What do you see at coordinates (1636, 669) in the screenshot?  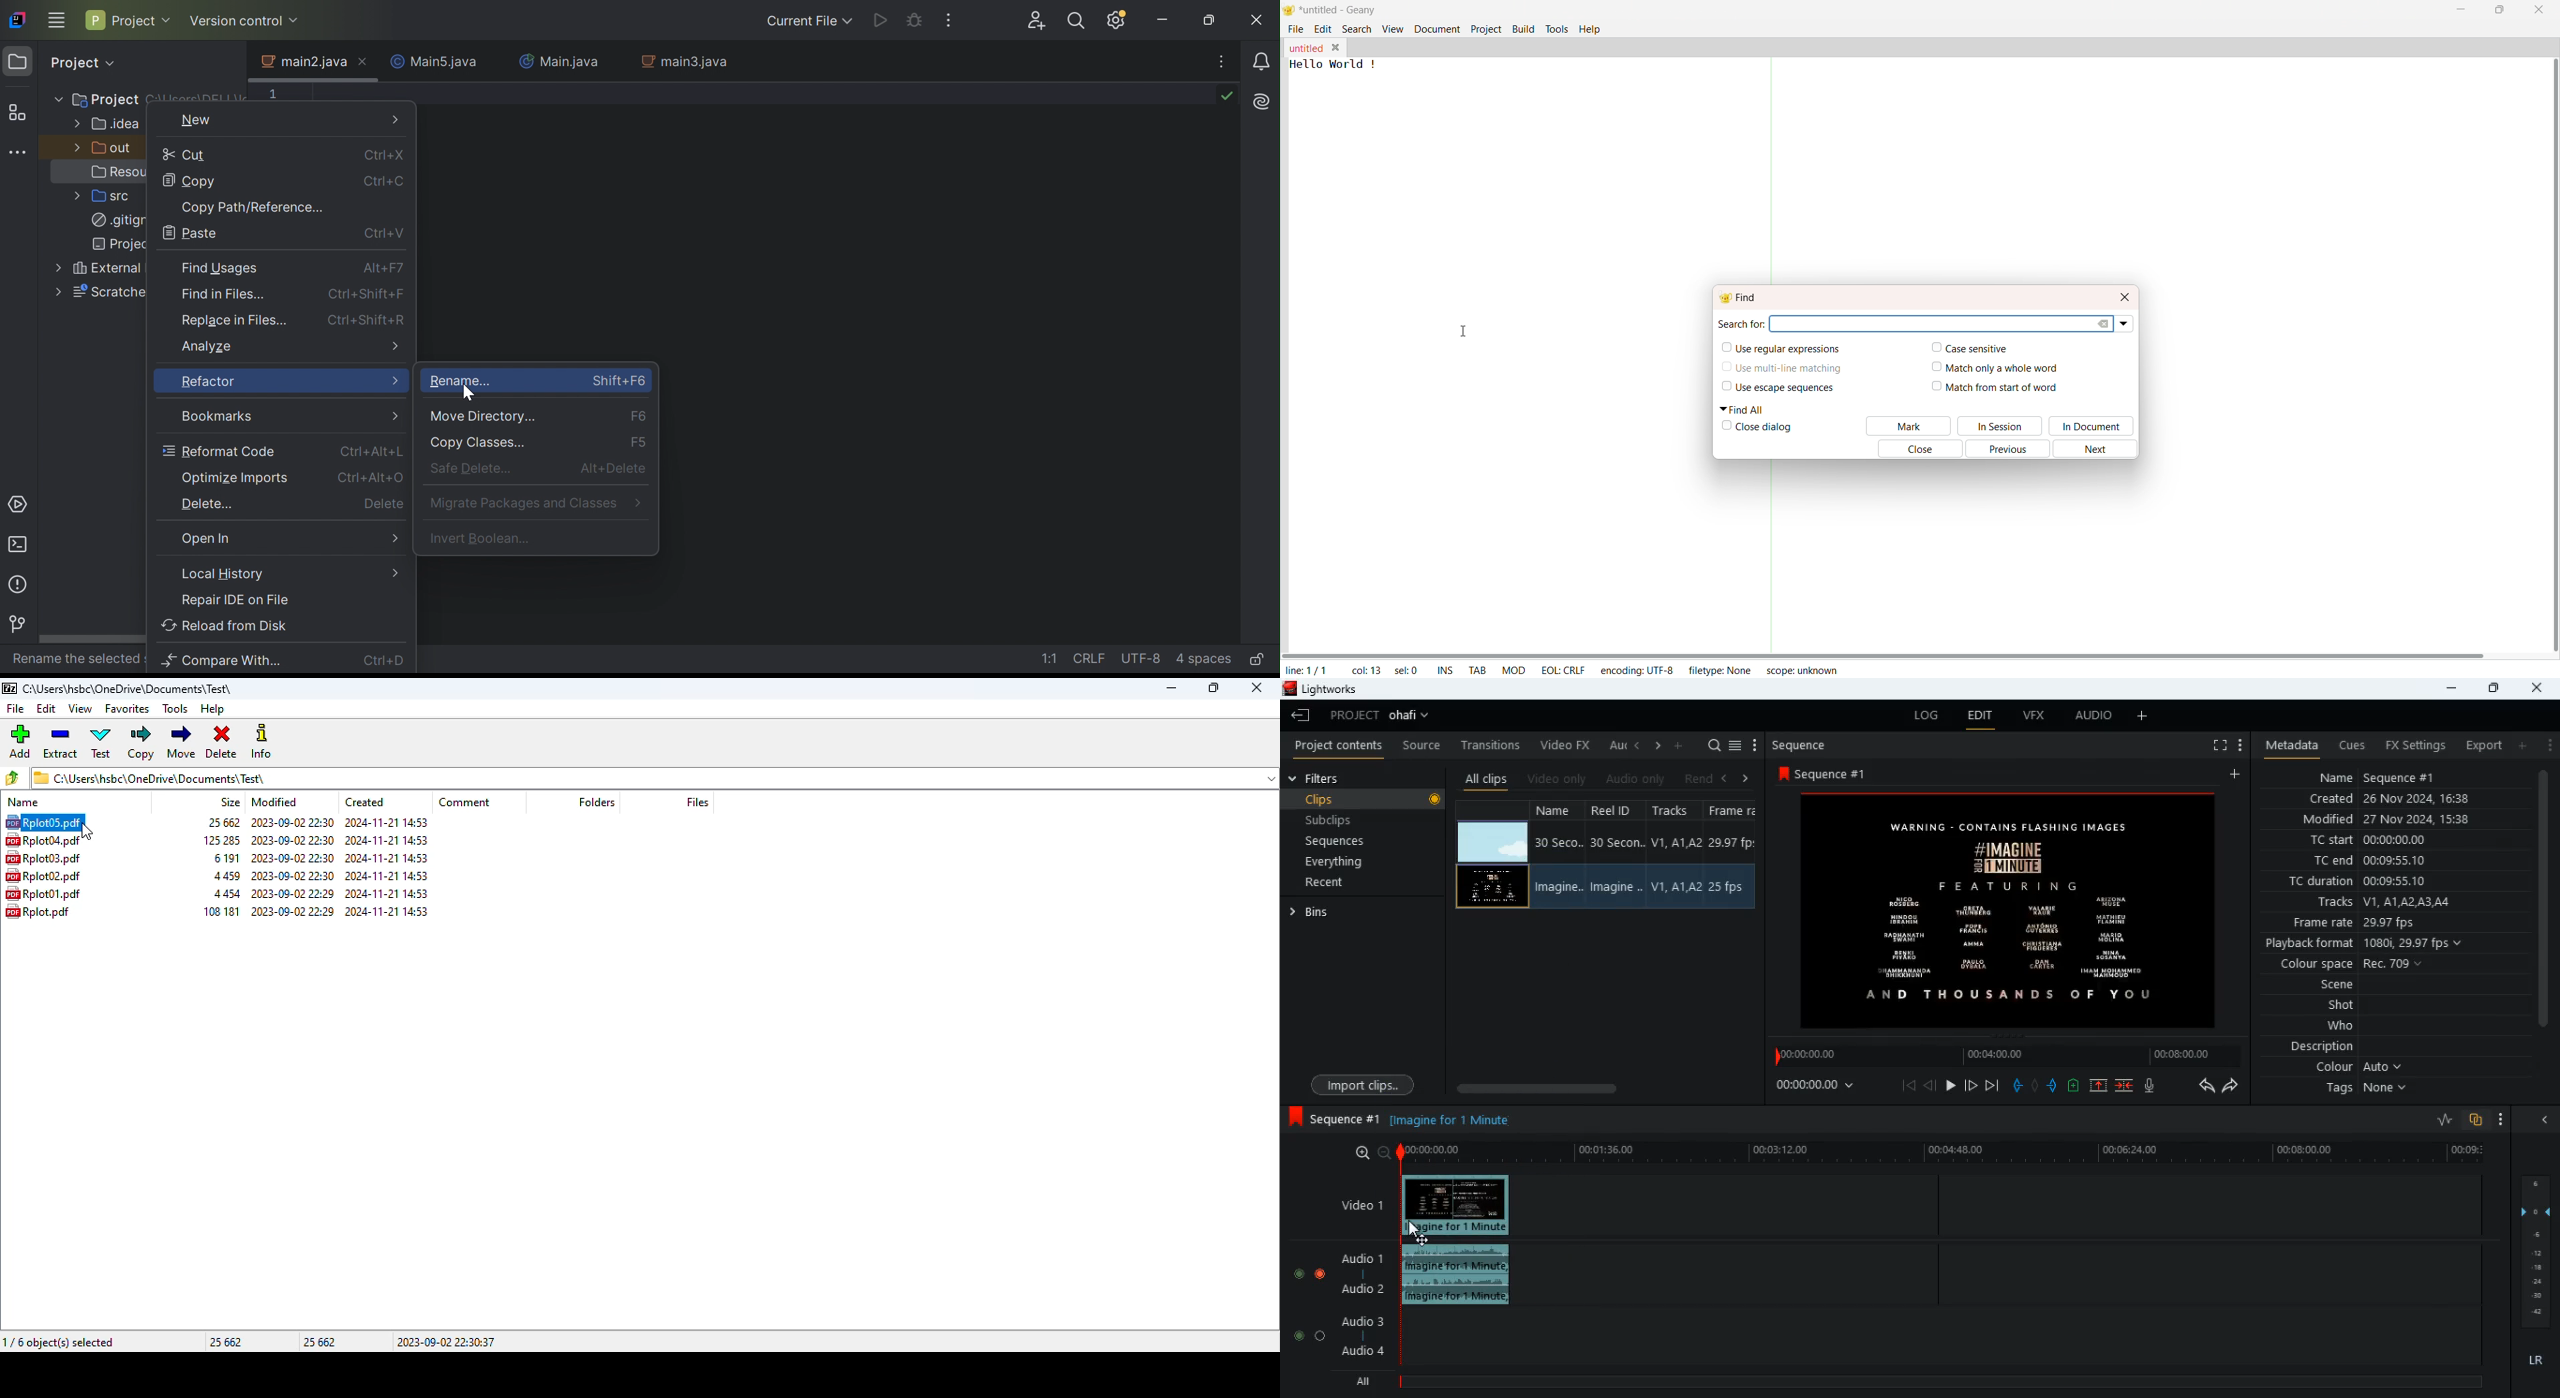 I see `Encoding` at bounding box center [1636, 669].